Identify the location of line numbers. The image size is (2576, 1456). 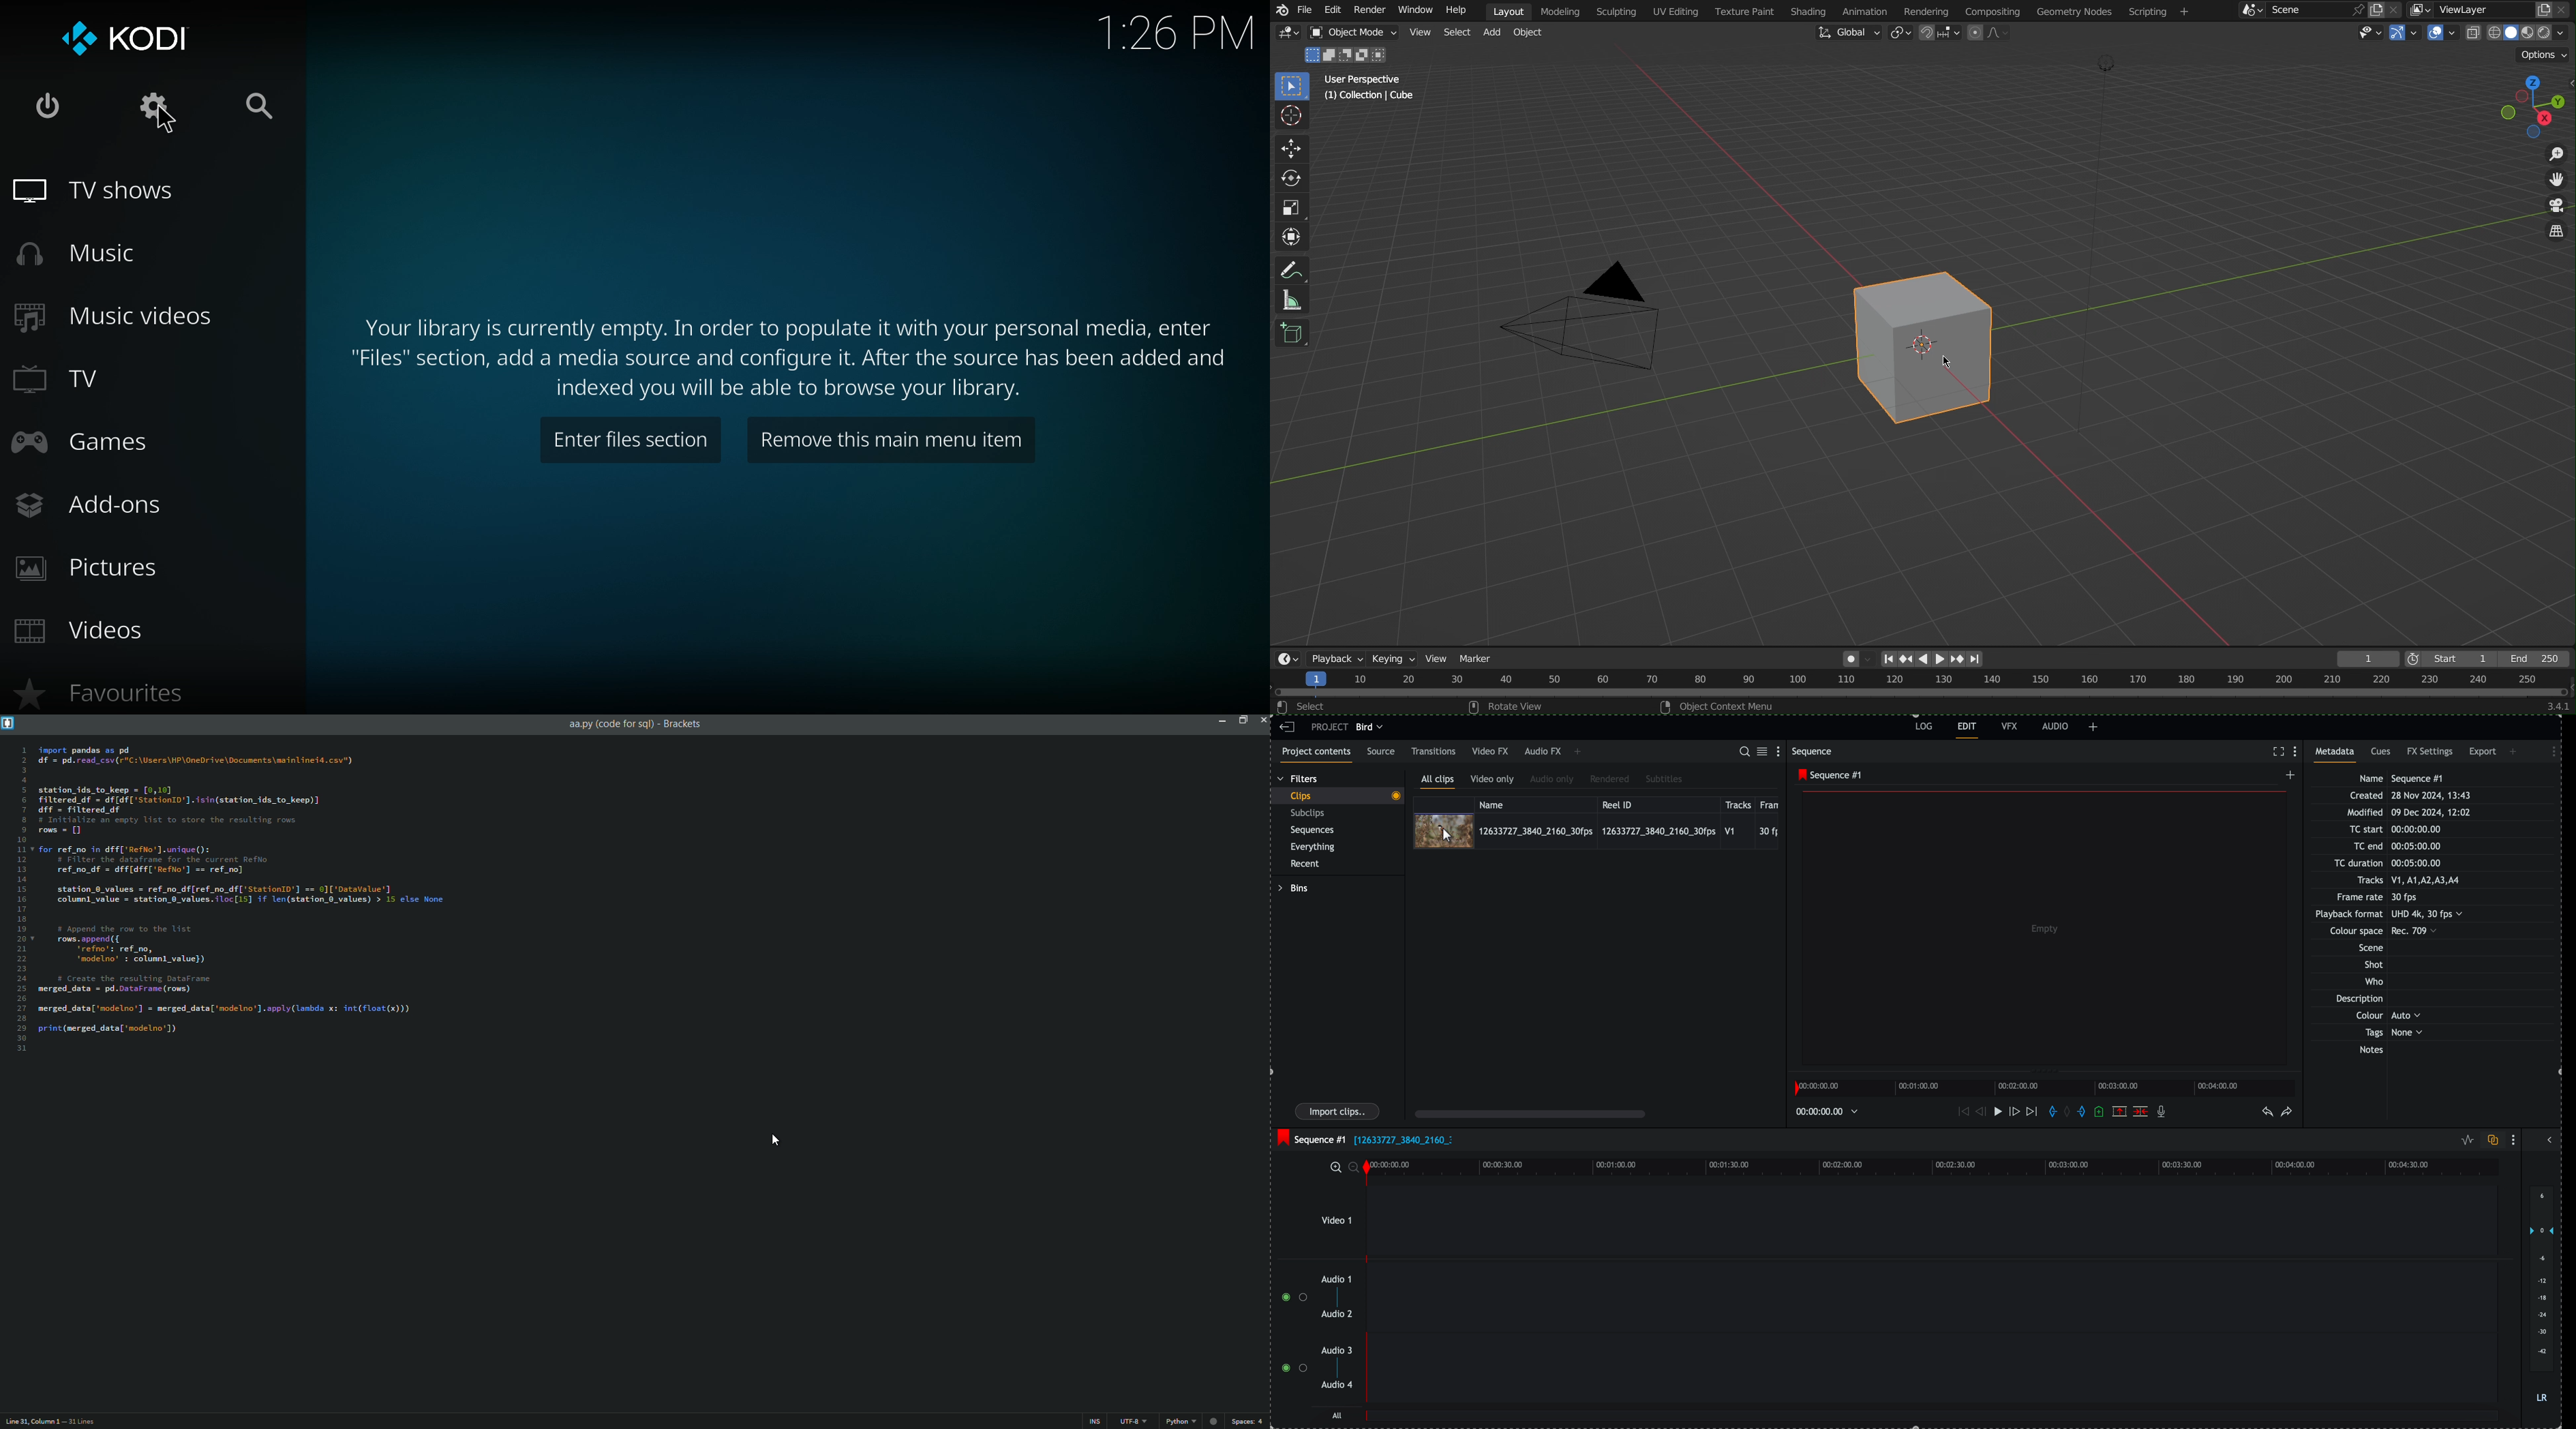
(21, 910).